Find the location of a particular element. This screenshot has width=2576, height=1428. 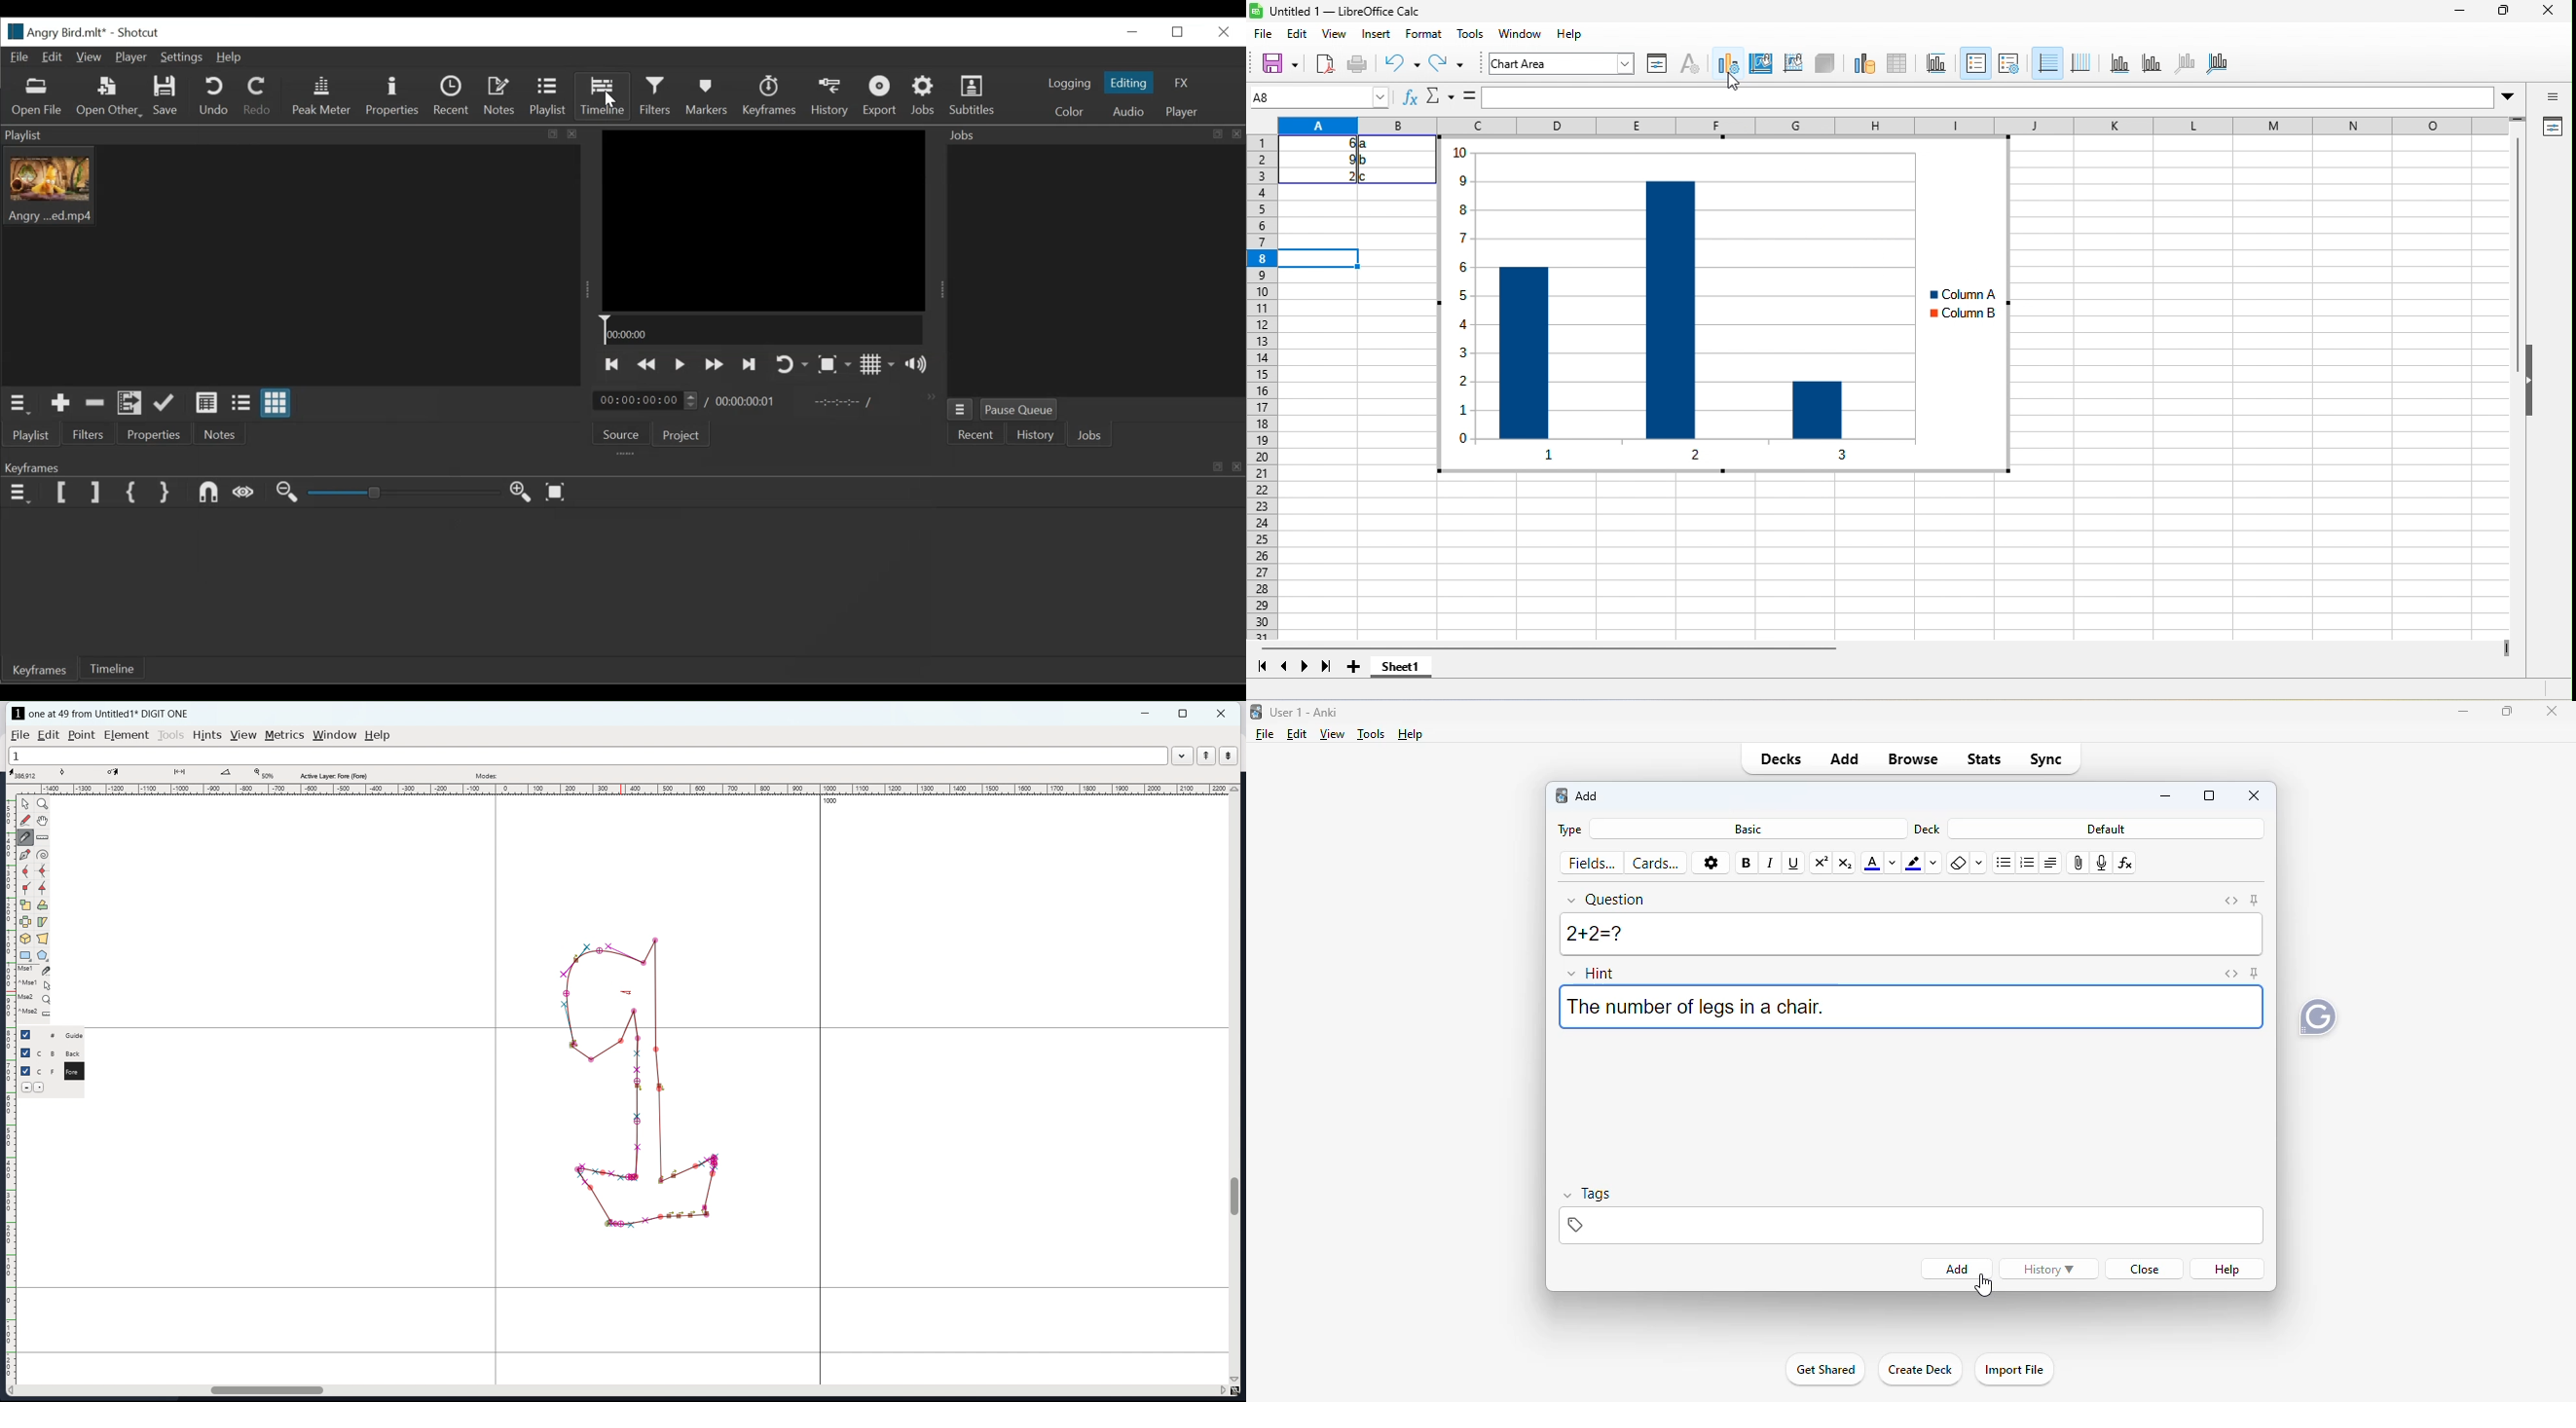

Recent is located at coordinates (450, 97).